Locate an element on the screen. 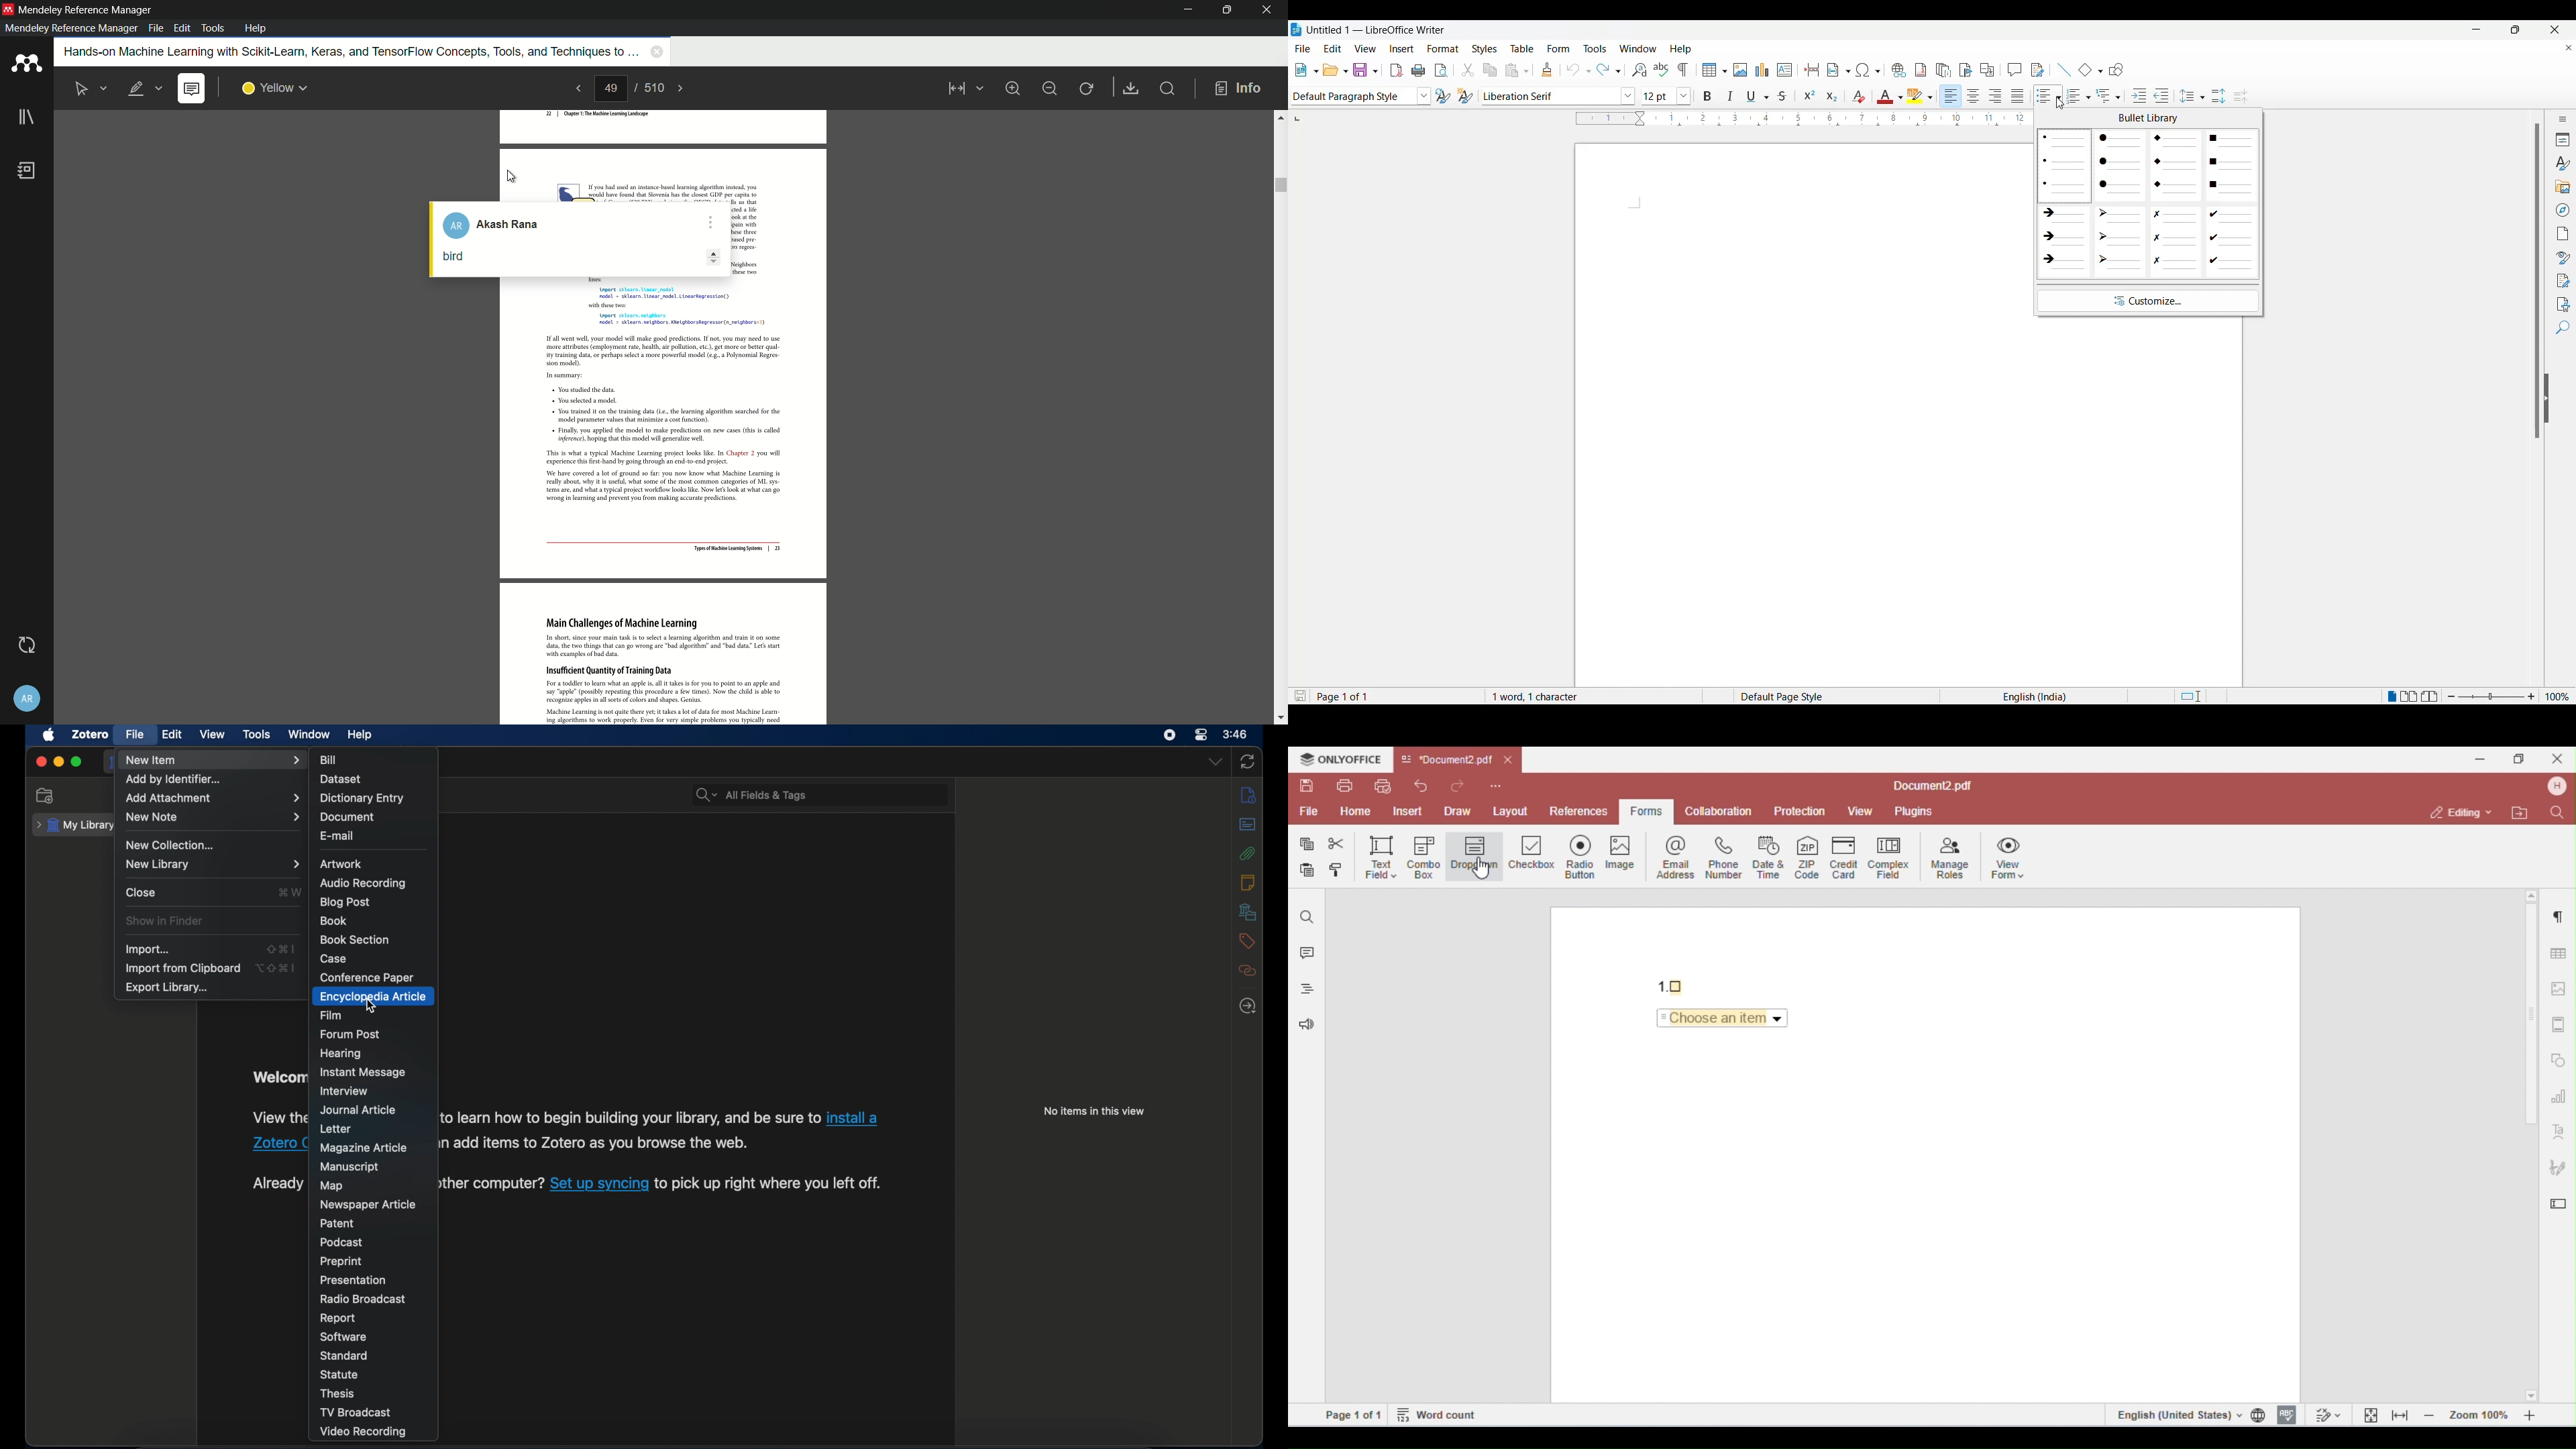 Image resolution: width=2576 pixels, height=1456 pixels. Page 1 of 1 is located at coordinates (1342, 695).